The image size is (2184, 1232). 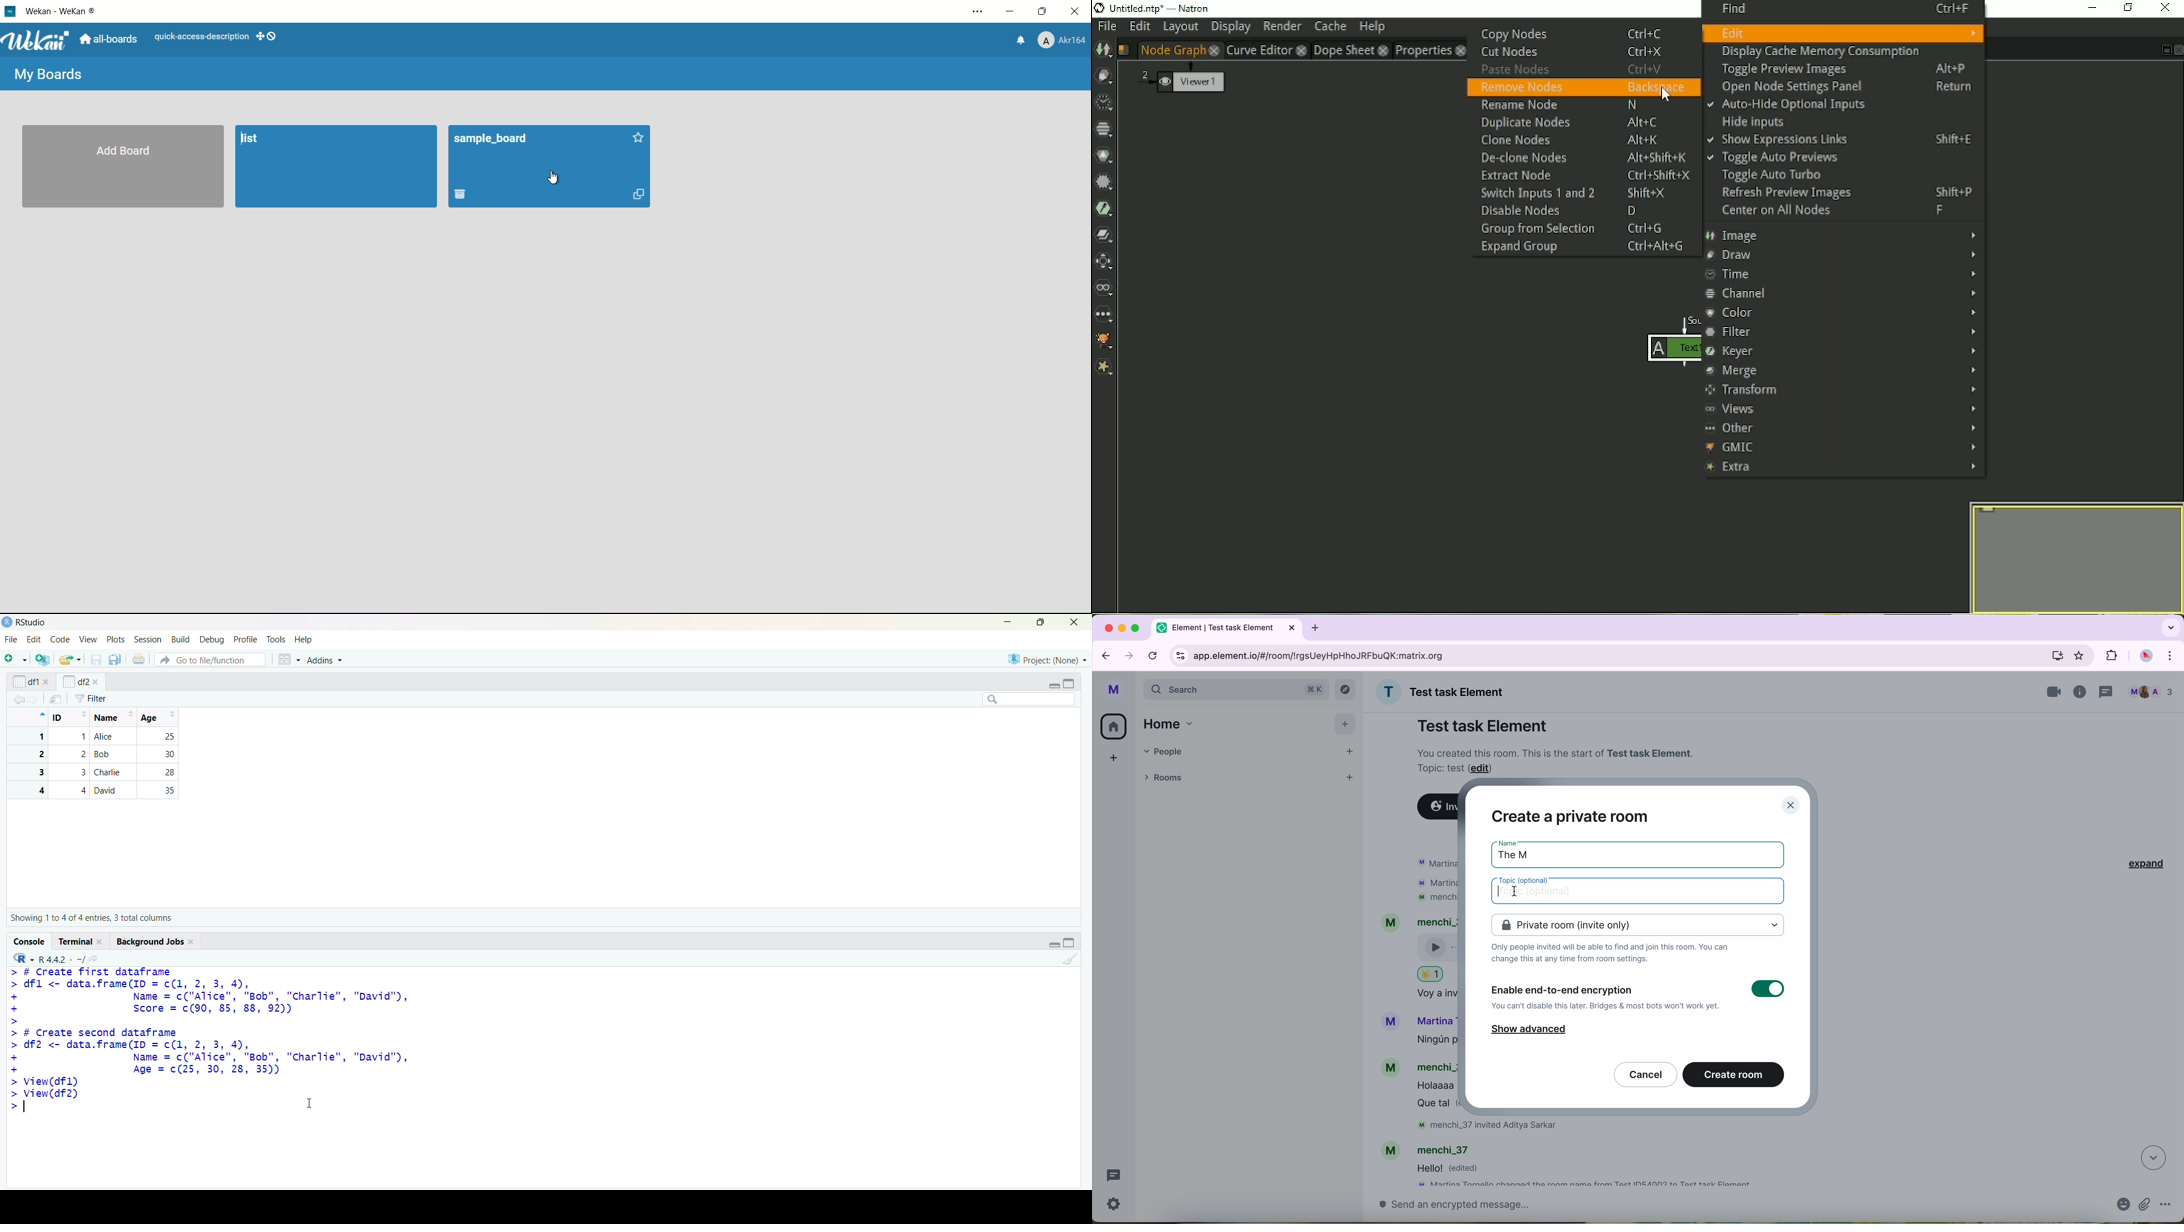 What do you see at coordinates (2146, 656) in the screenshot?
I see `profile picture` at bounding box center [2146, 656].